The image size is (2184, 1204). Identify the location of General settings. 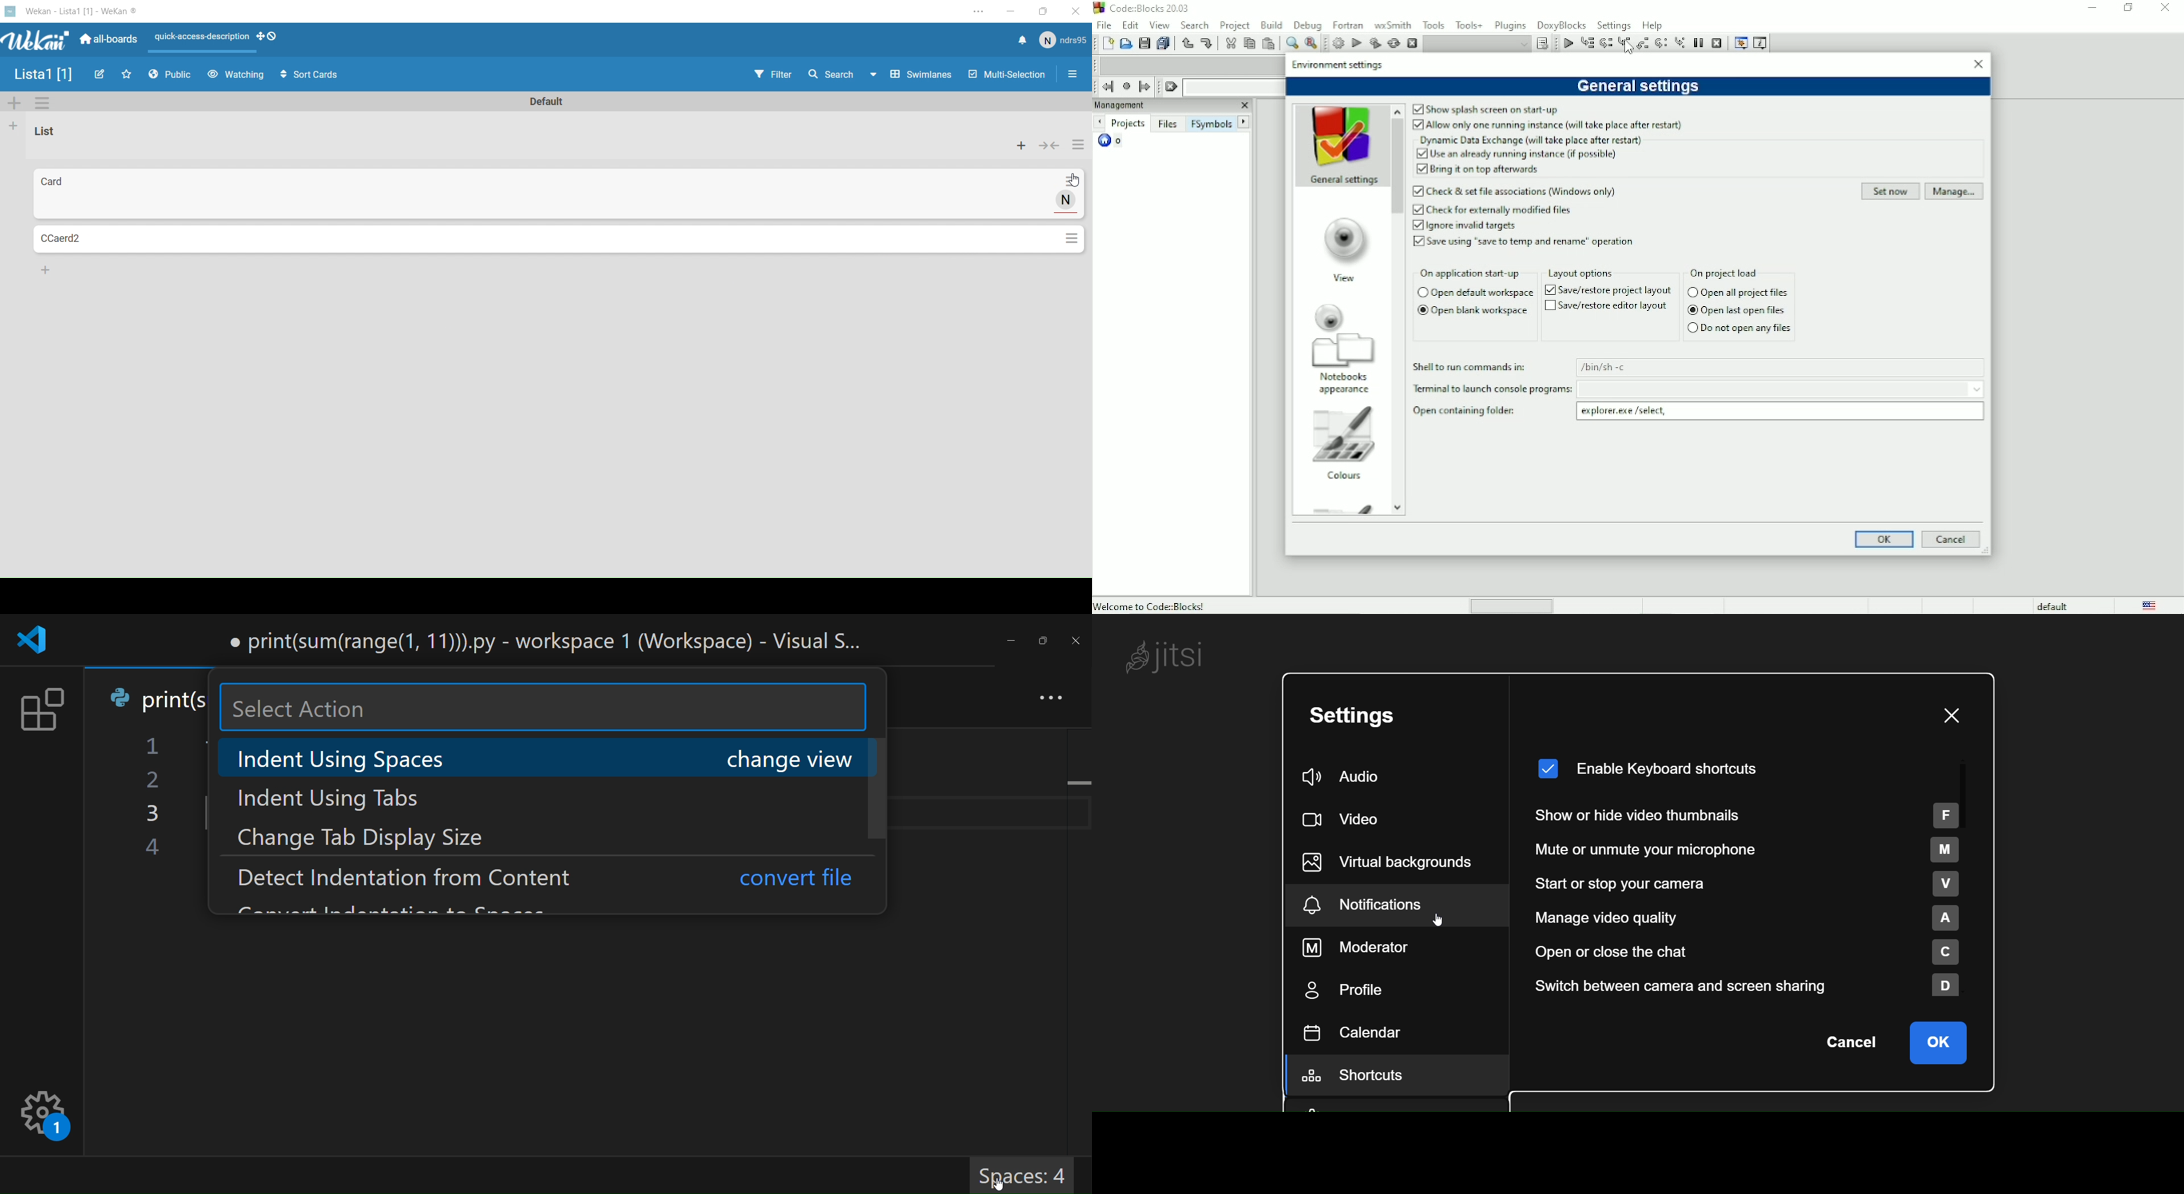
(1640, 87).